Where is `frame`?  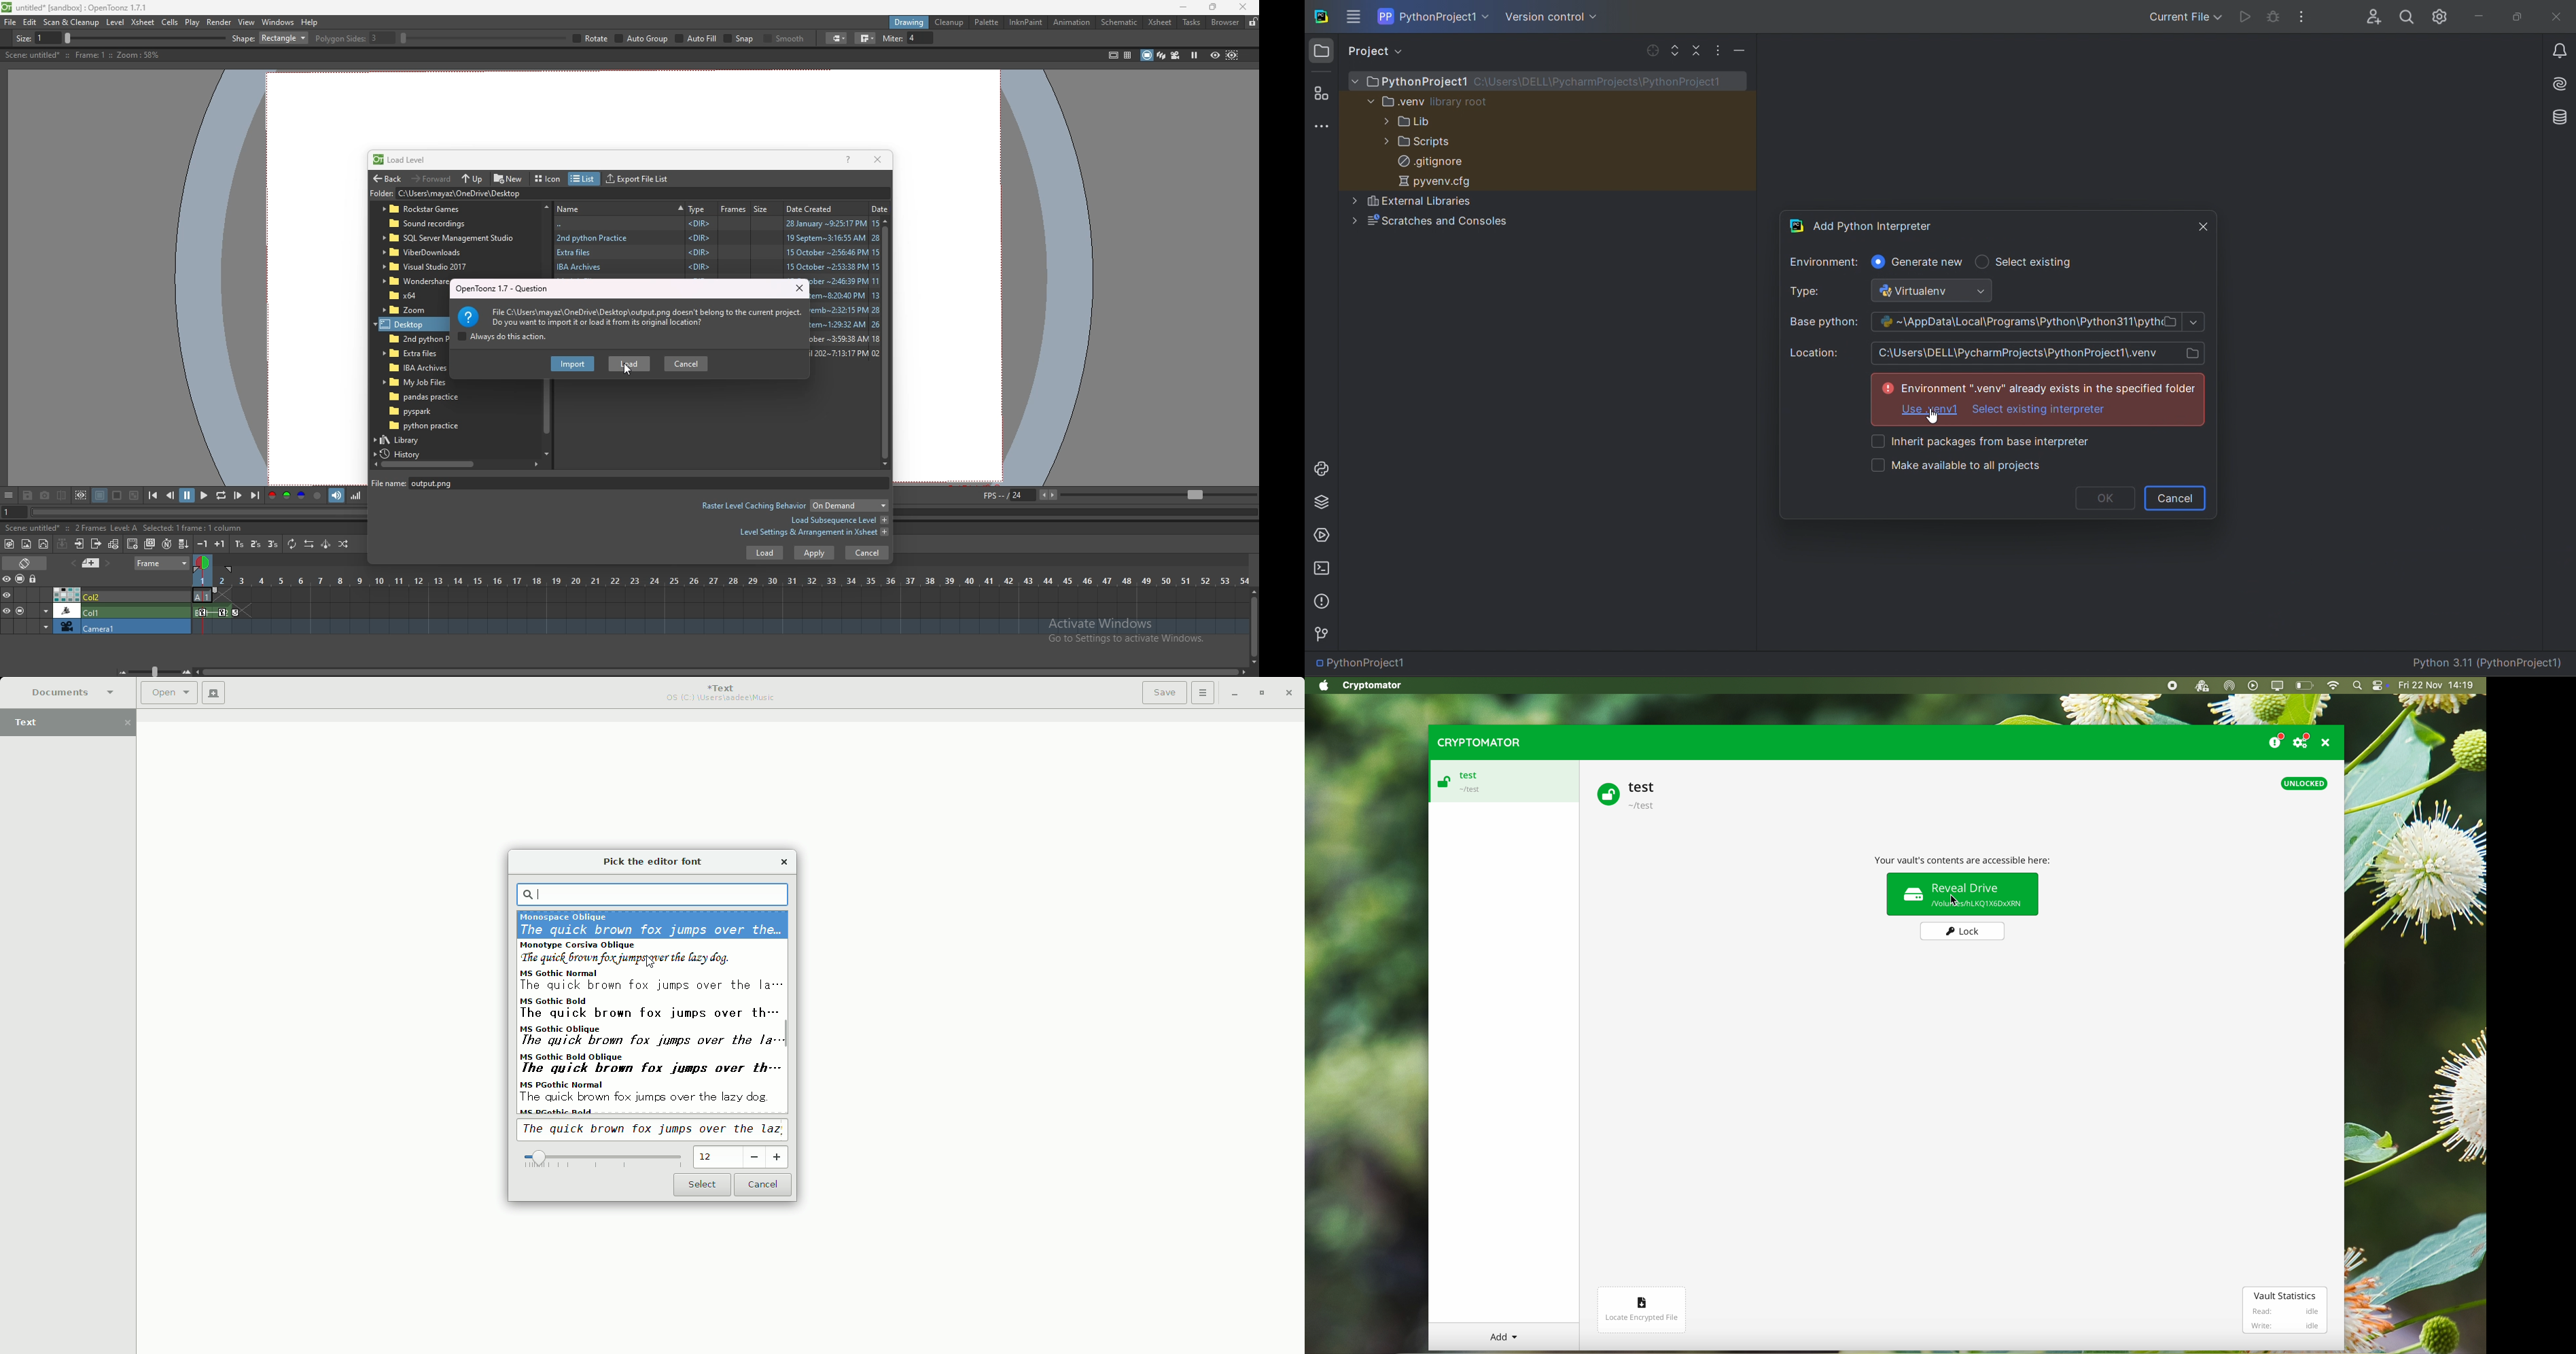
frame is located at coordinates (163, 562).